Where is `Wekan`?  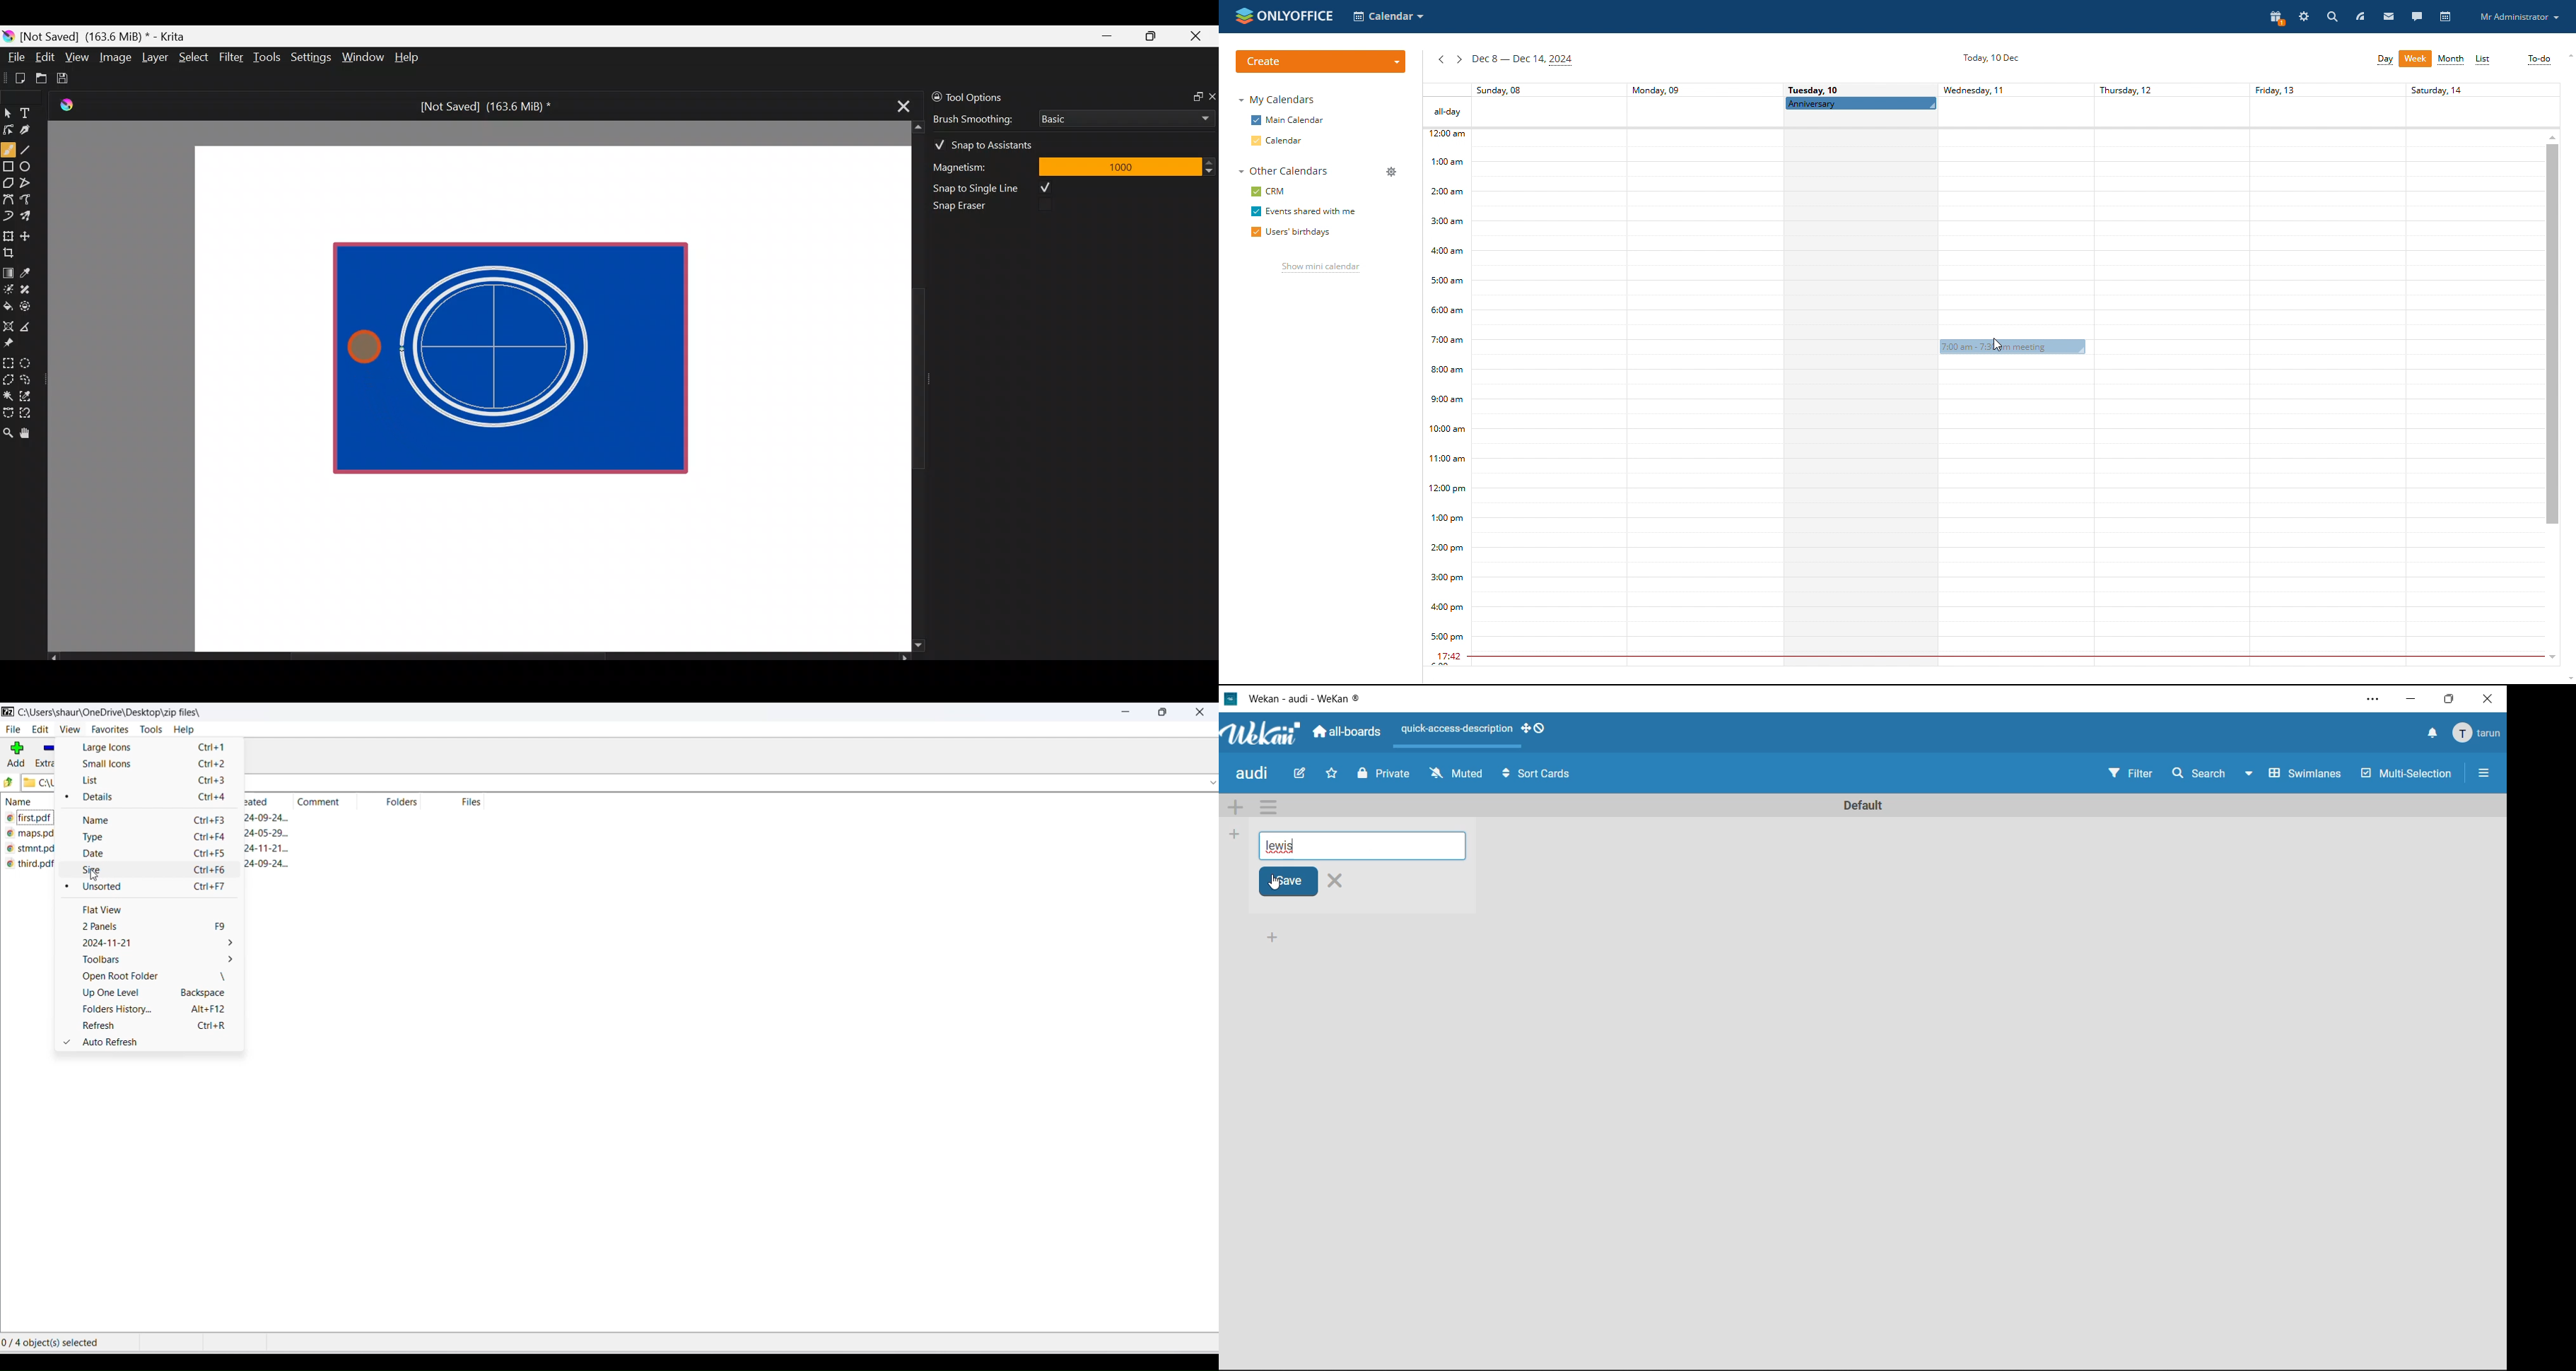
Wekan is located at coordinates (1258, 734).